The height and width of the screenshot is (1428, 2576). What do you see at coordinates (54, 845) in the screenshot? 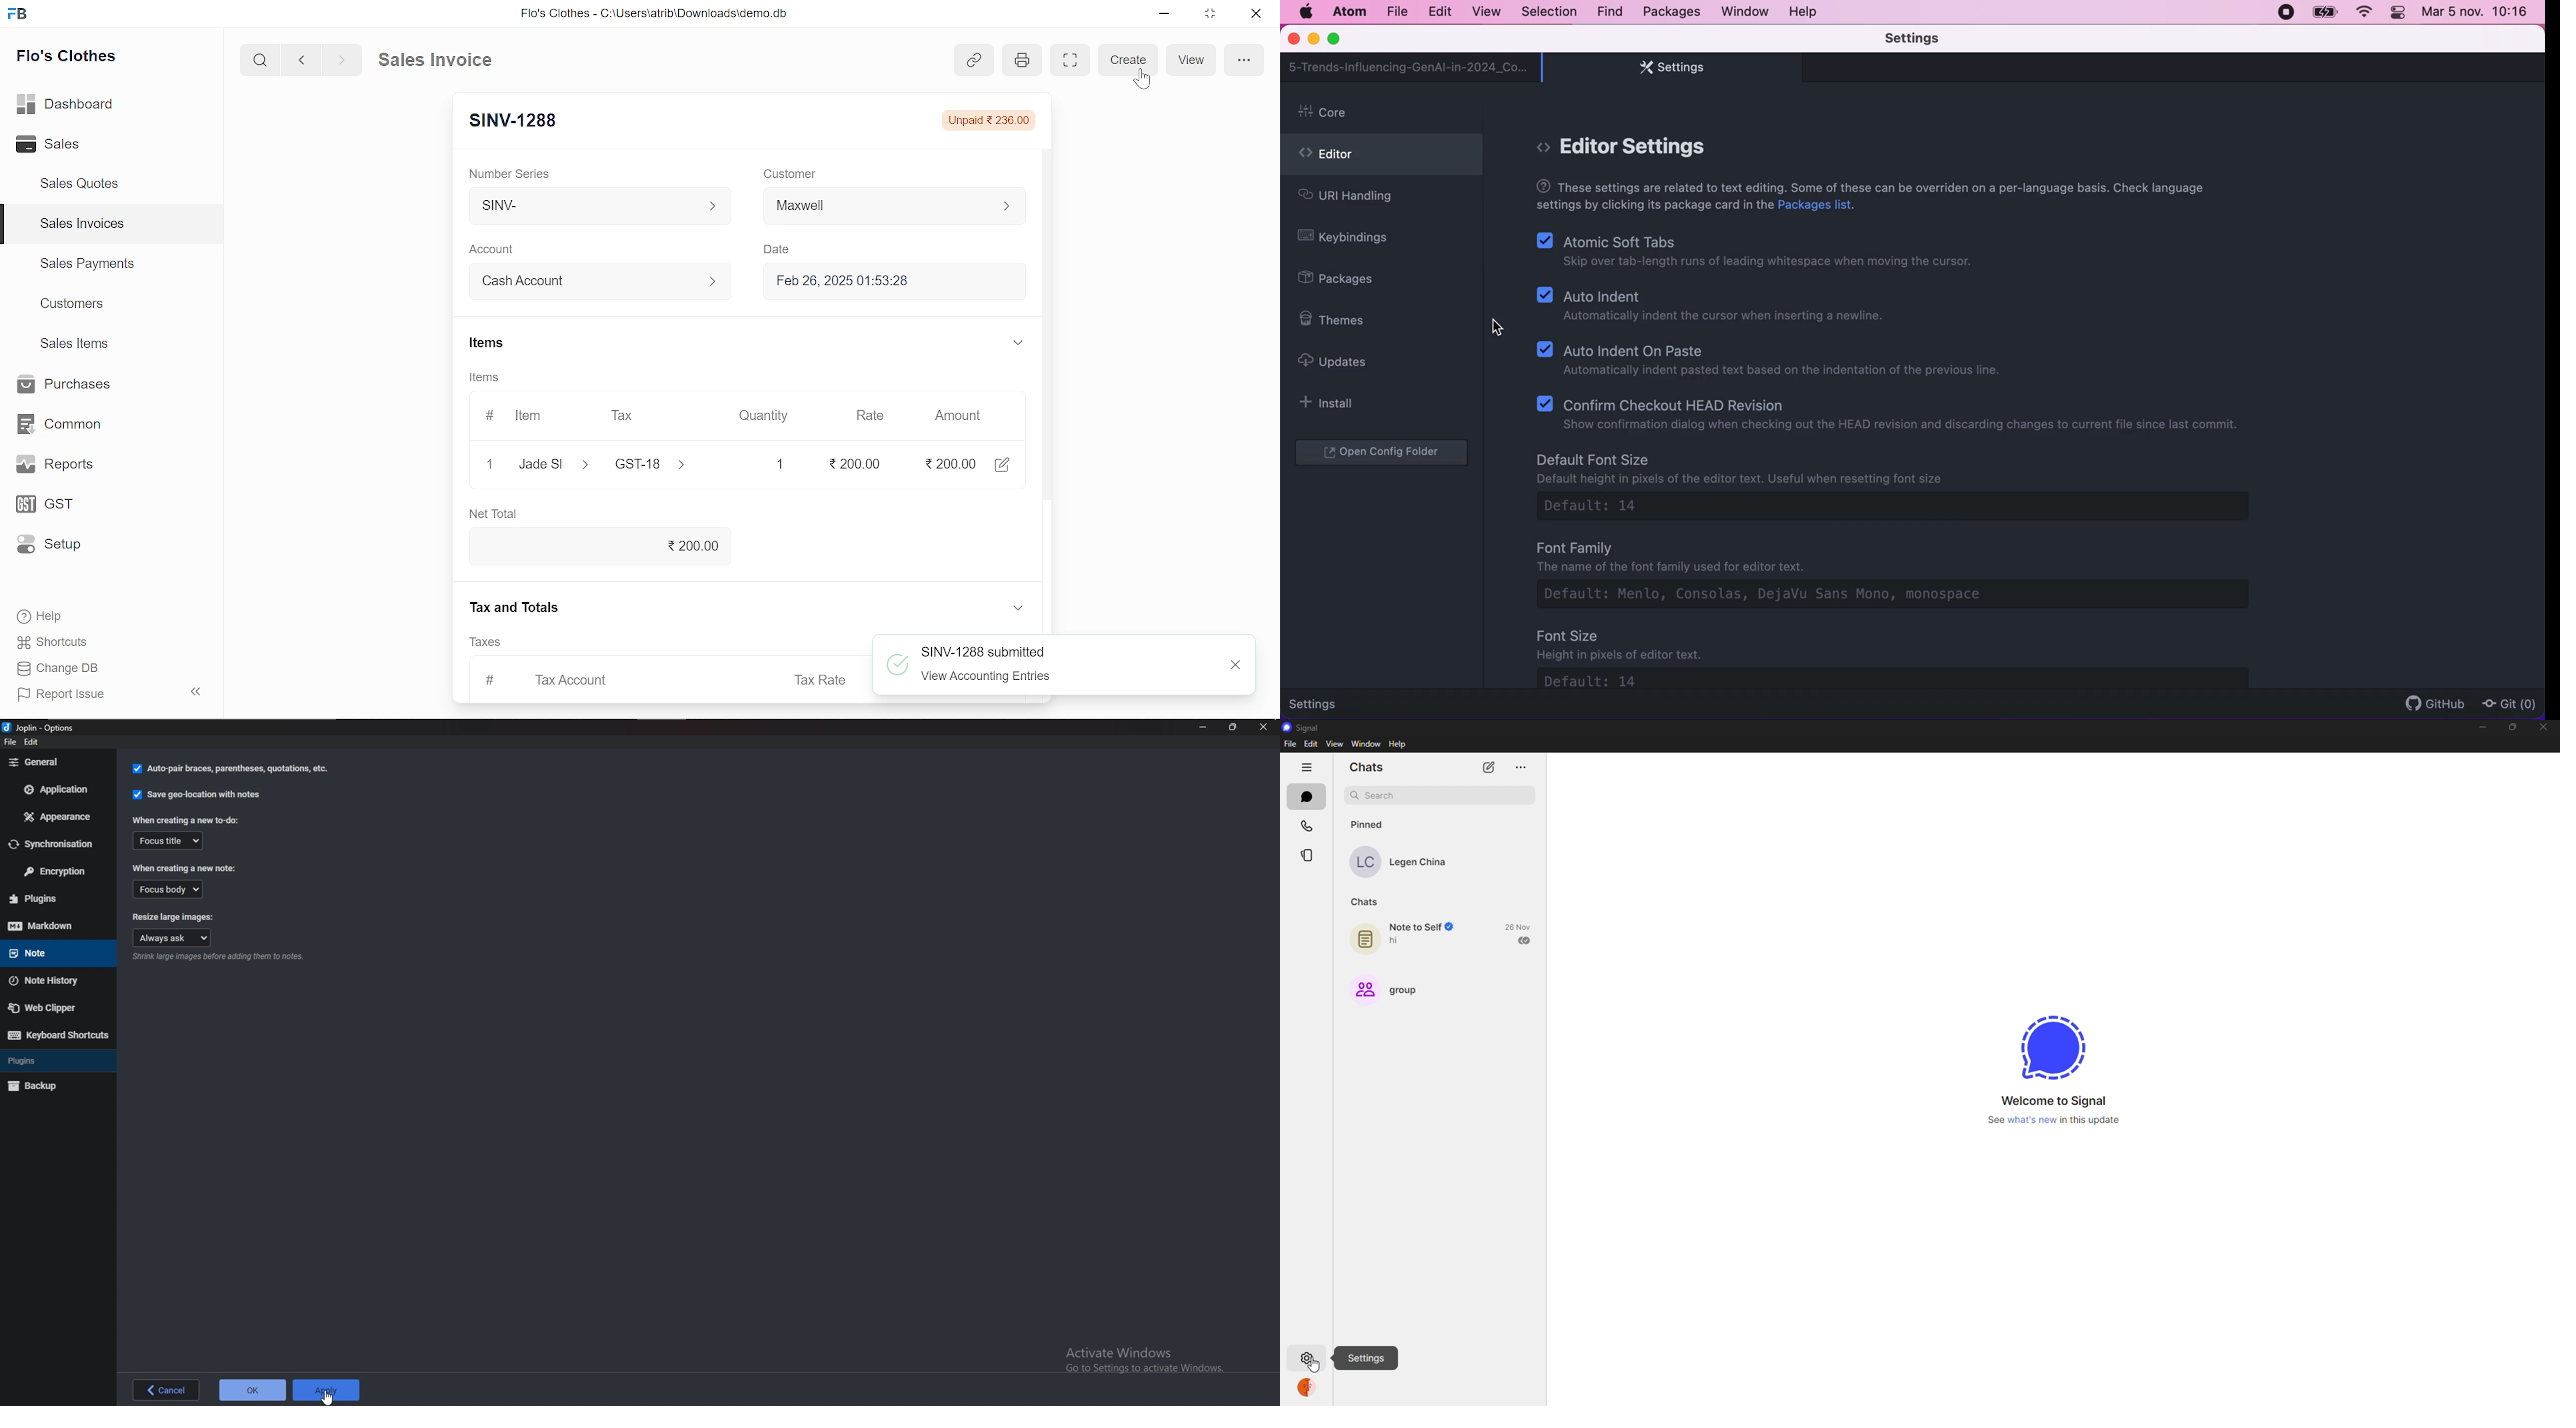
I see `Synchronization` at bounding box center [54, 845].